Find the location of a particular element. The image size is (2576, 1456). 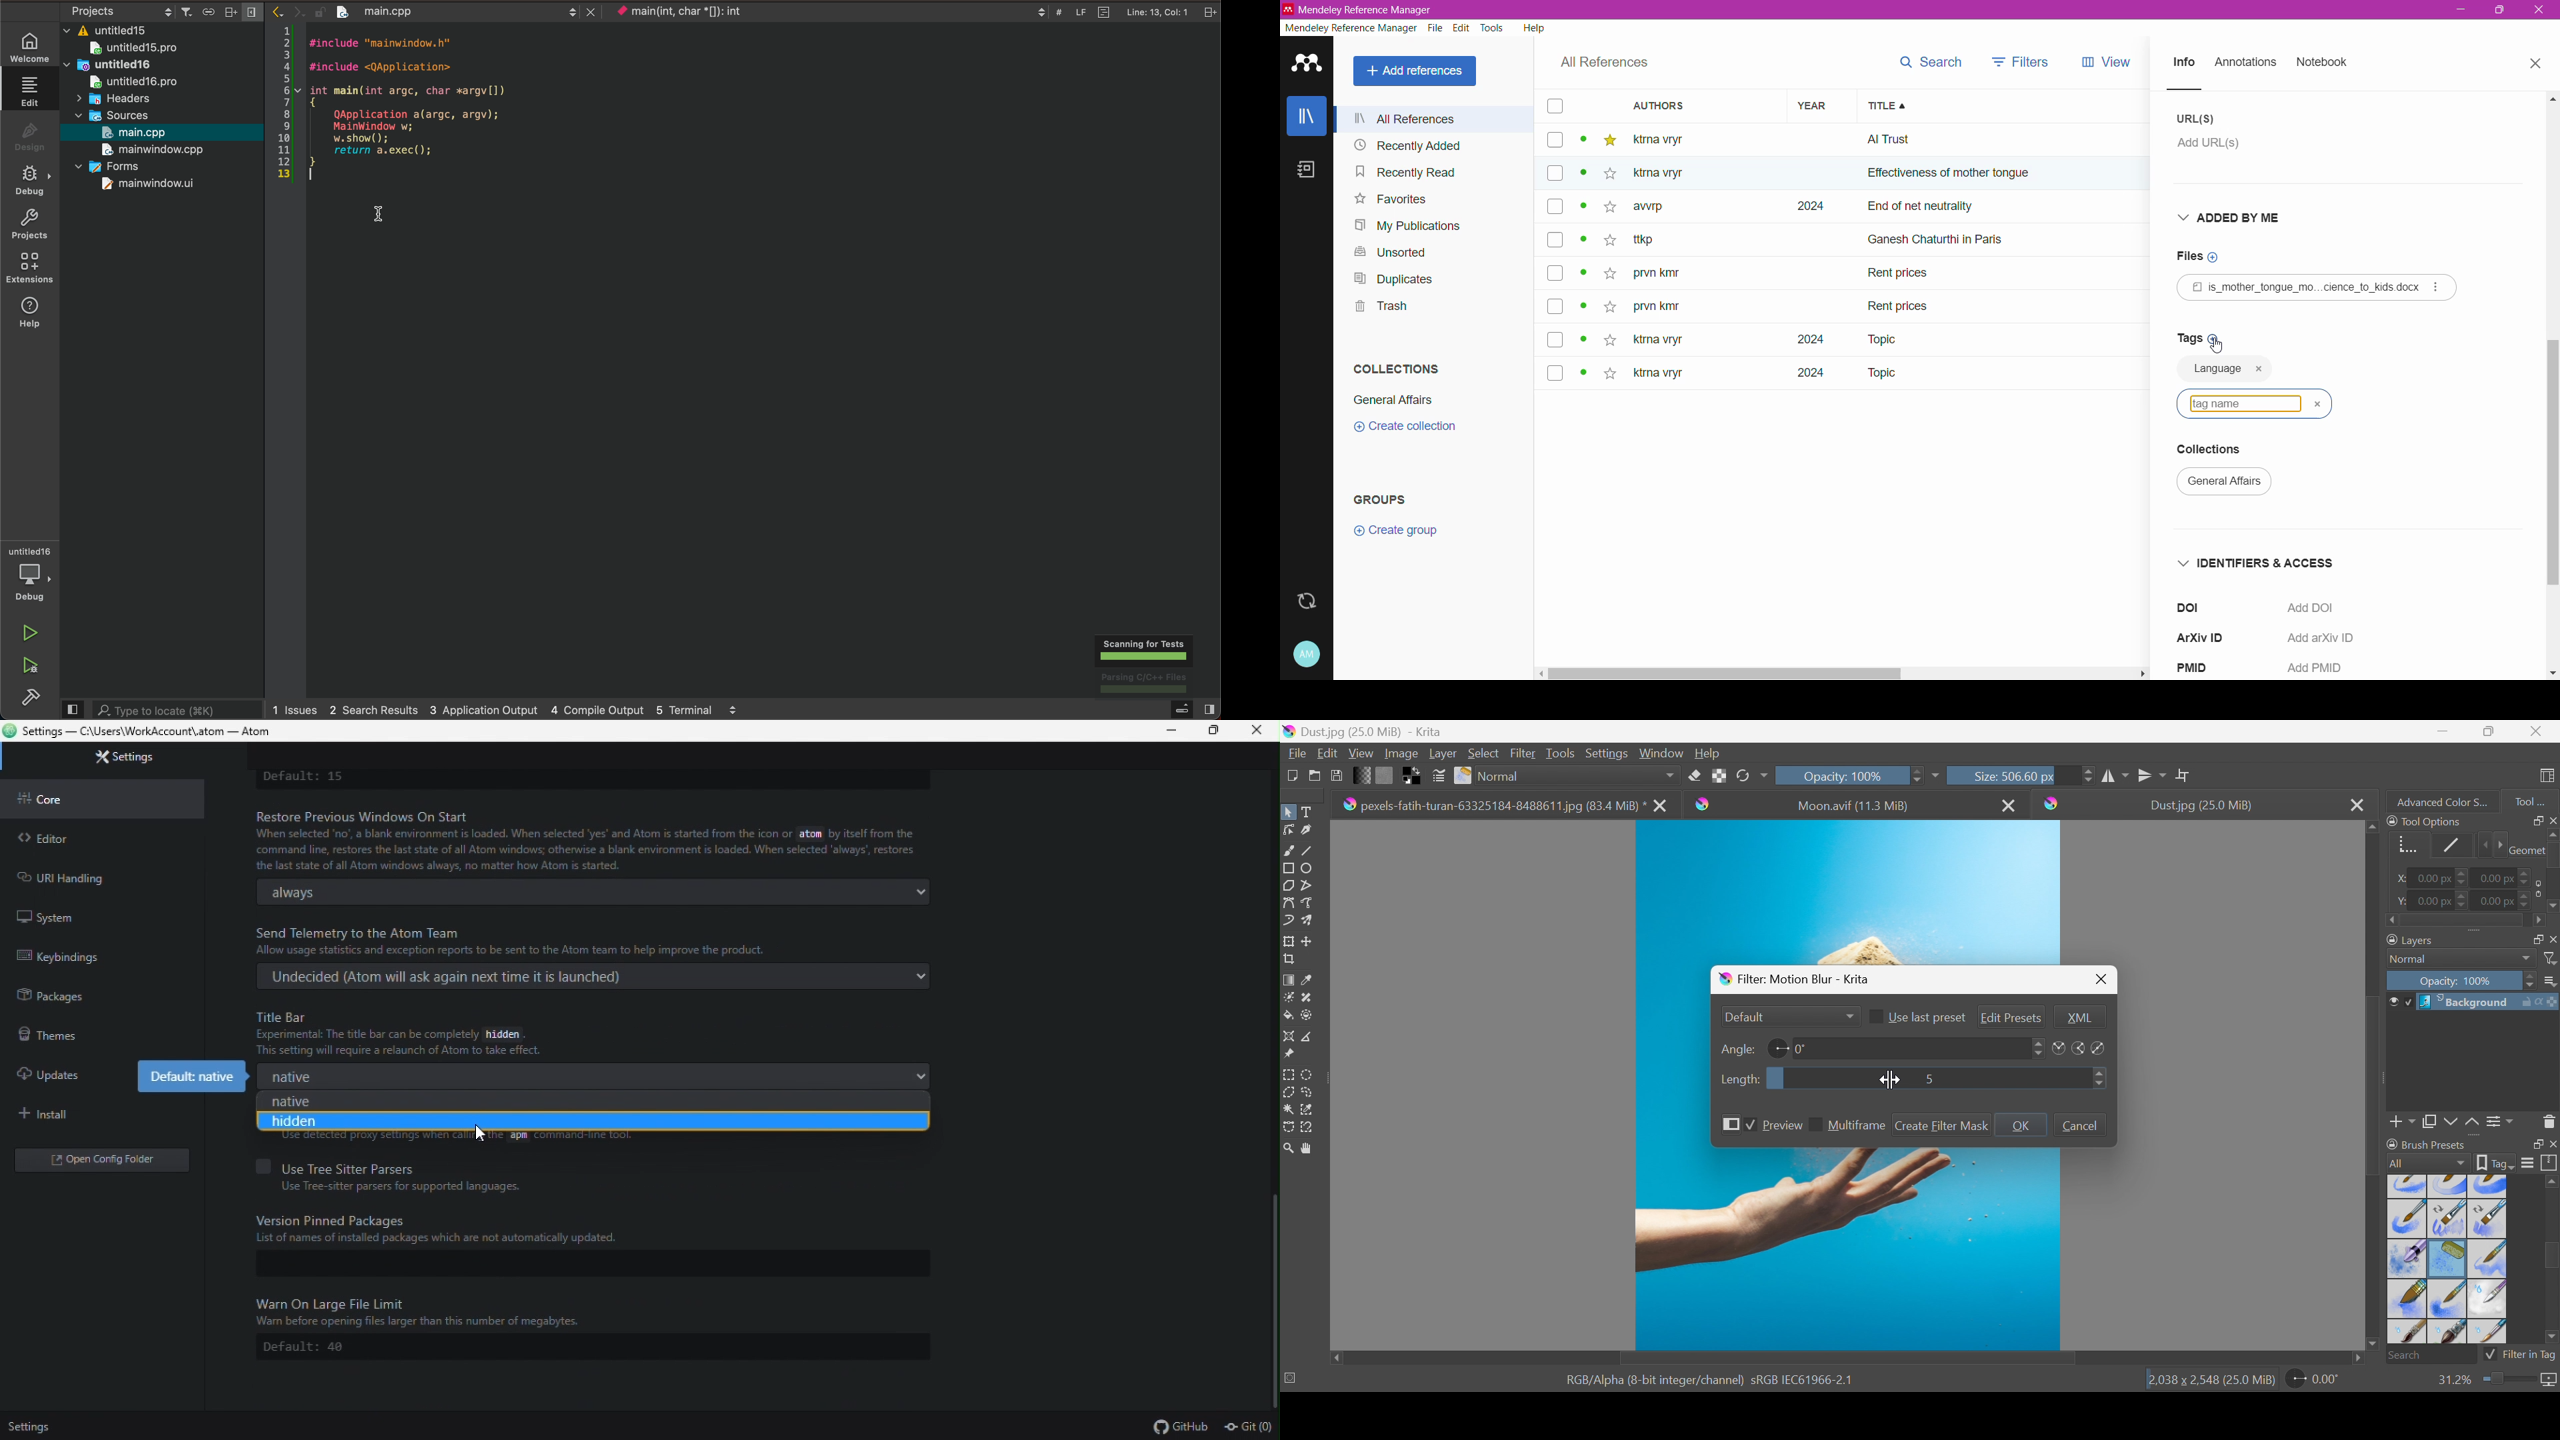

2024 is located at coordinates (1803, 377).